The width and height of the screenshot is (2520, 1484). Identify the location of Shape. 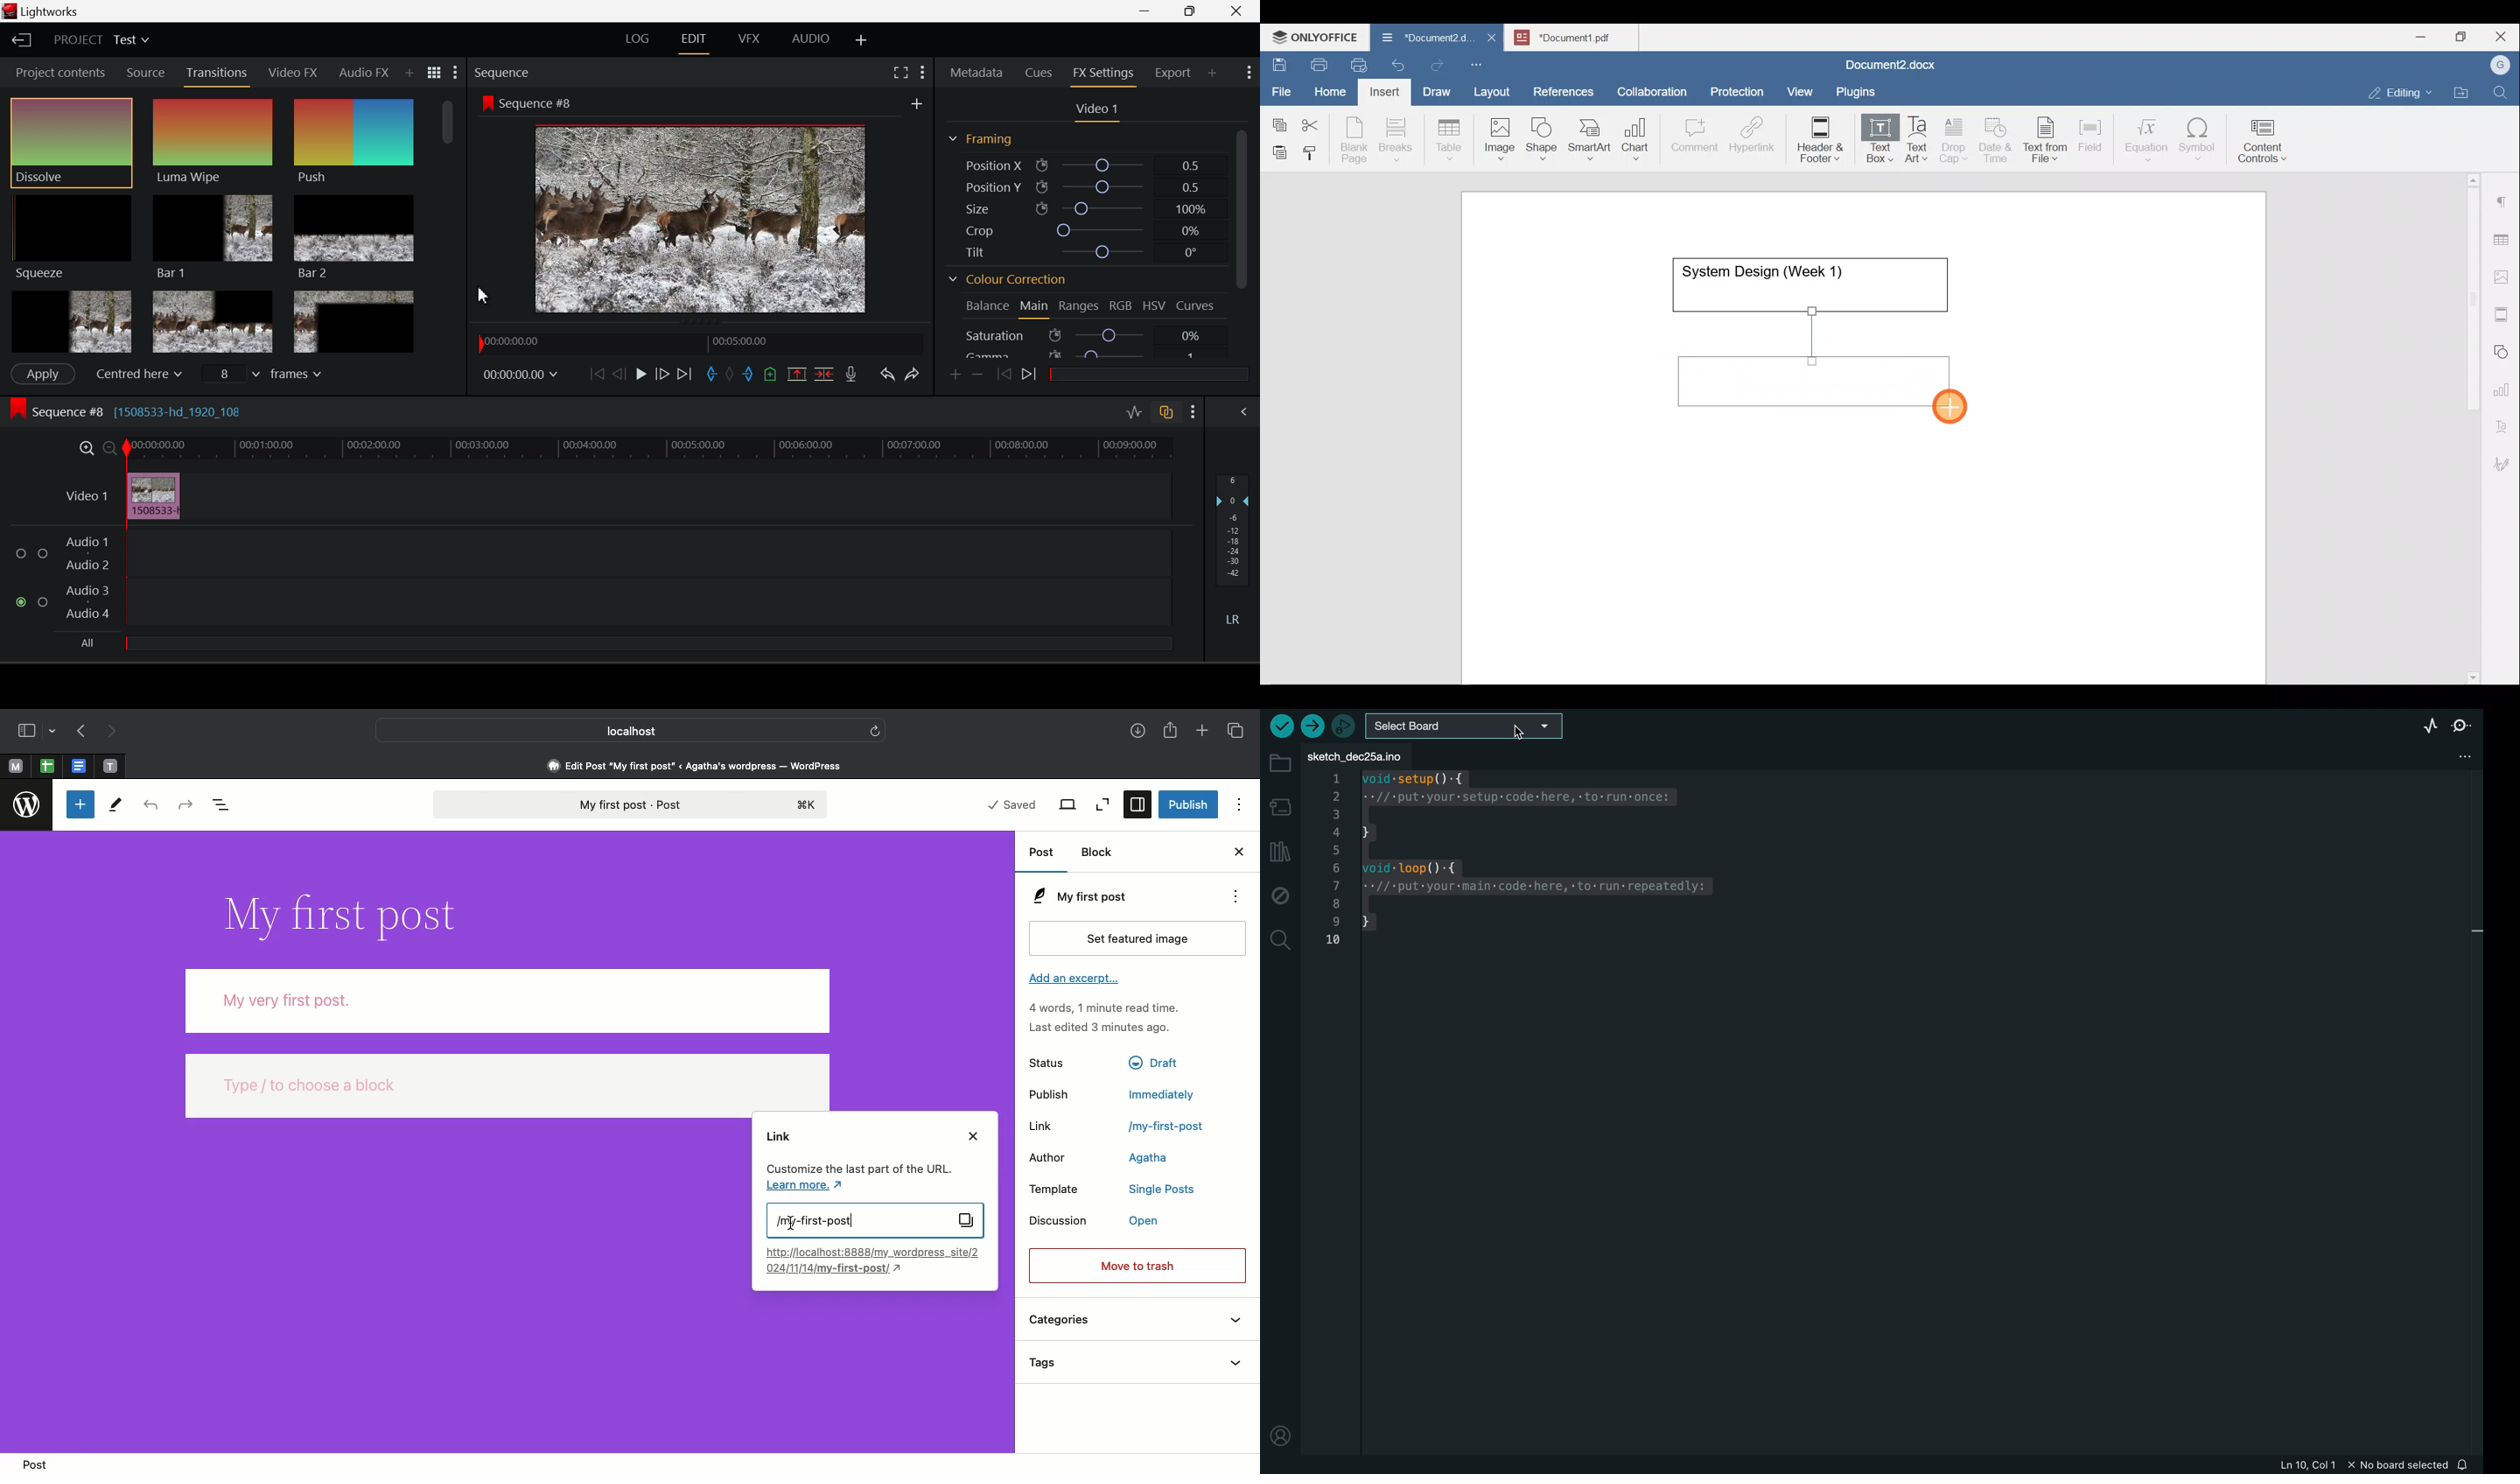
(1543, 133).